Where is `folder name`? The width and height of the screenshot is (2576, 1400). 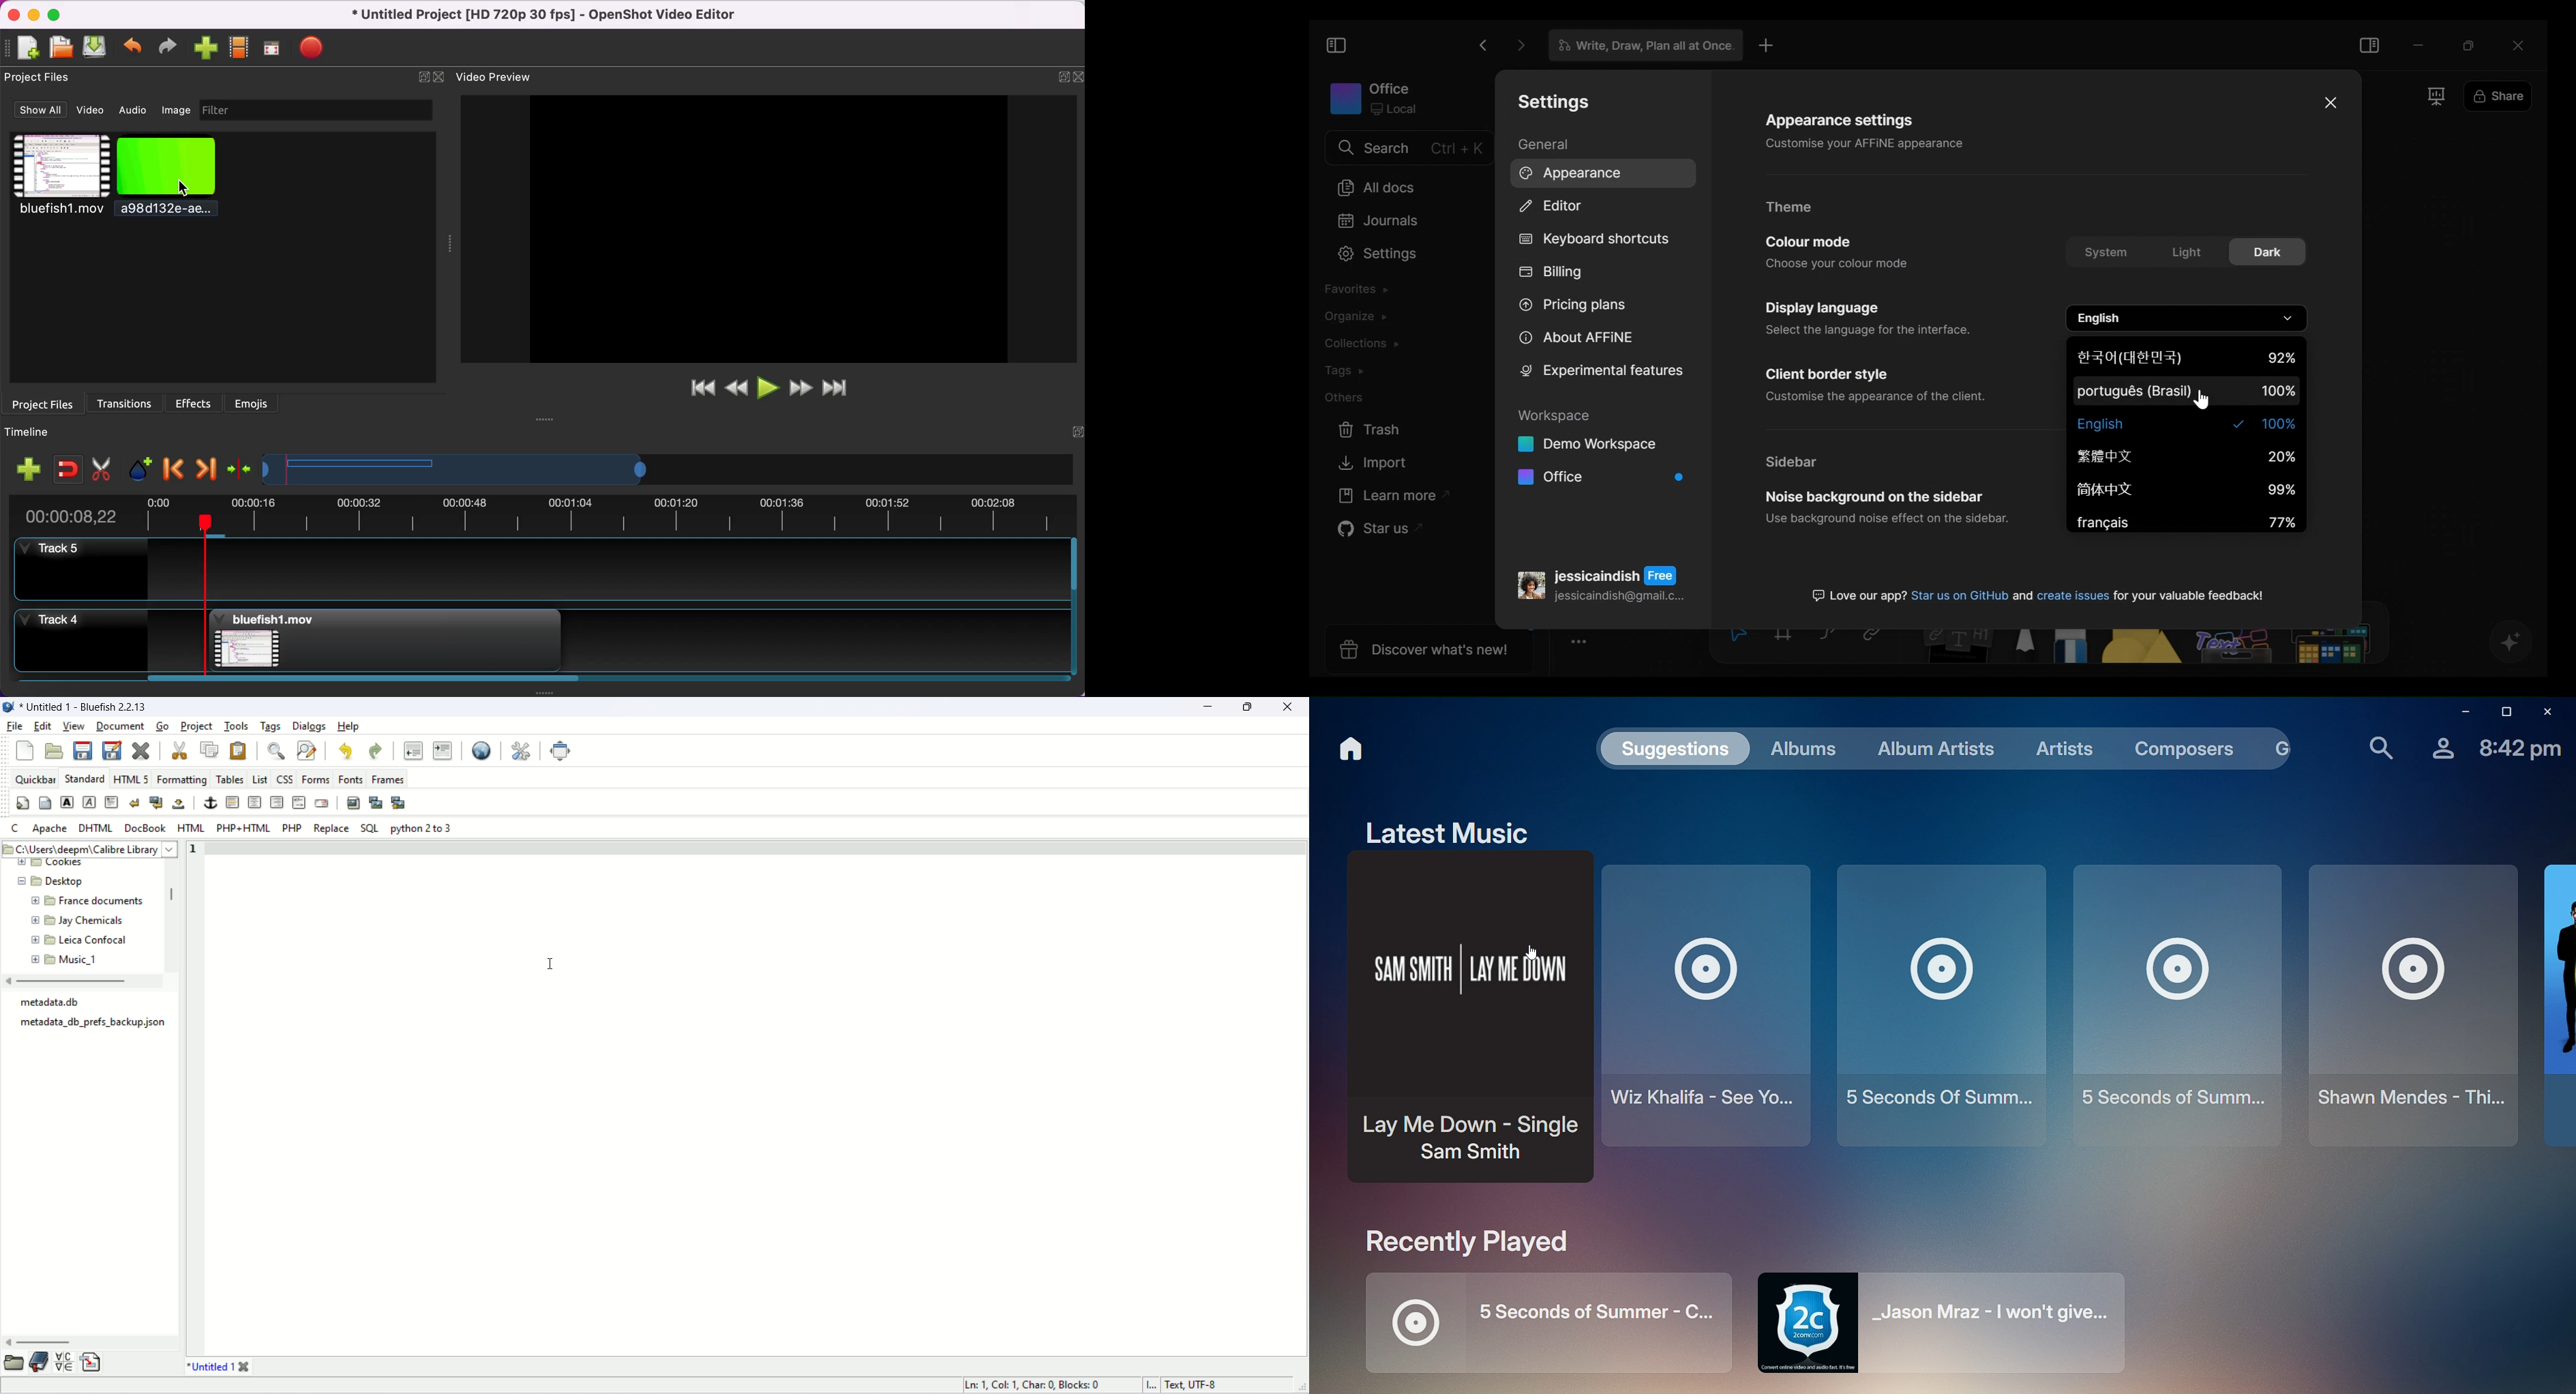 folder name is located at coordinates (45, 881).